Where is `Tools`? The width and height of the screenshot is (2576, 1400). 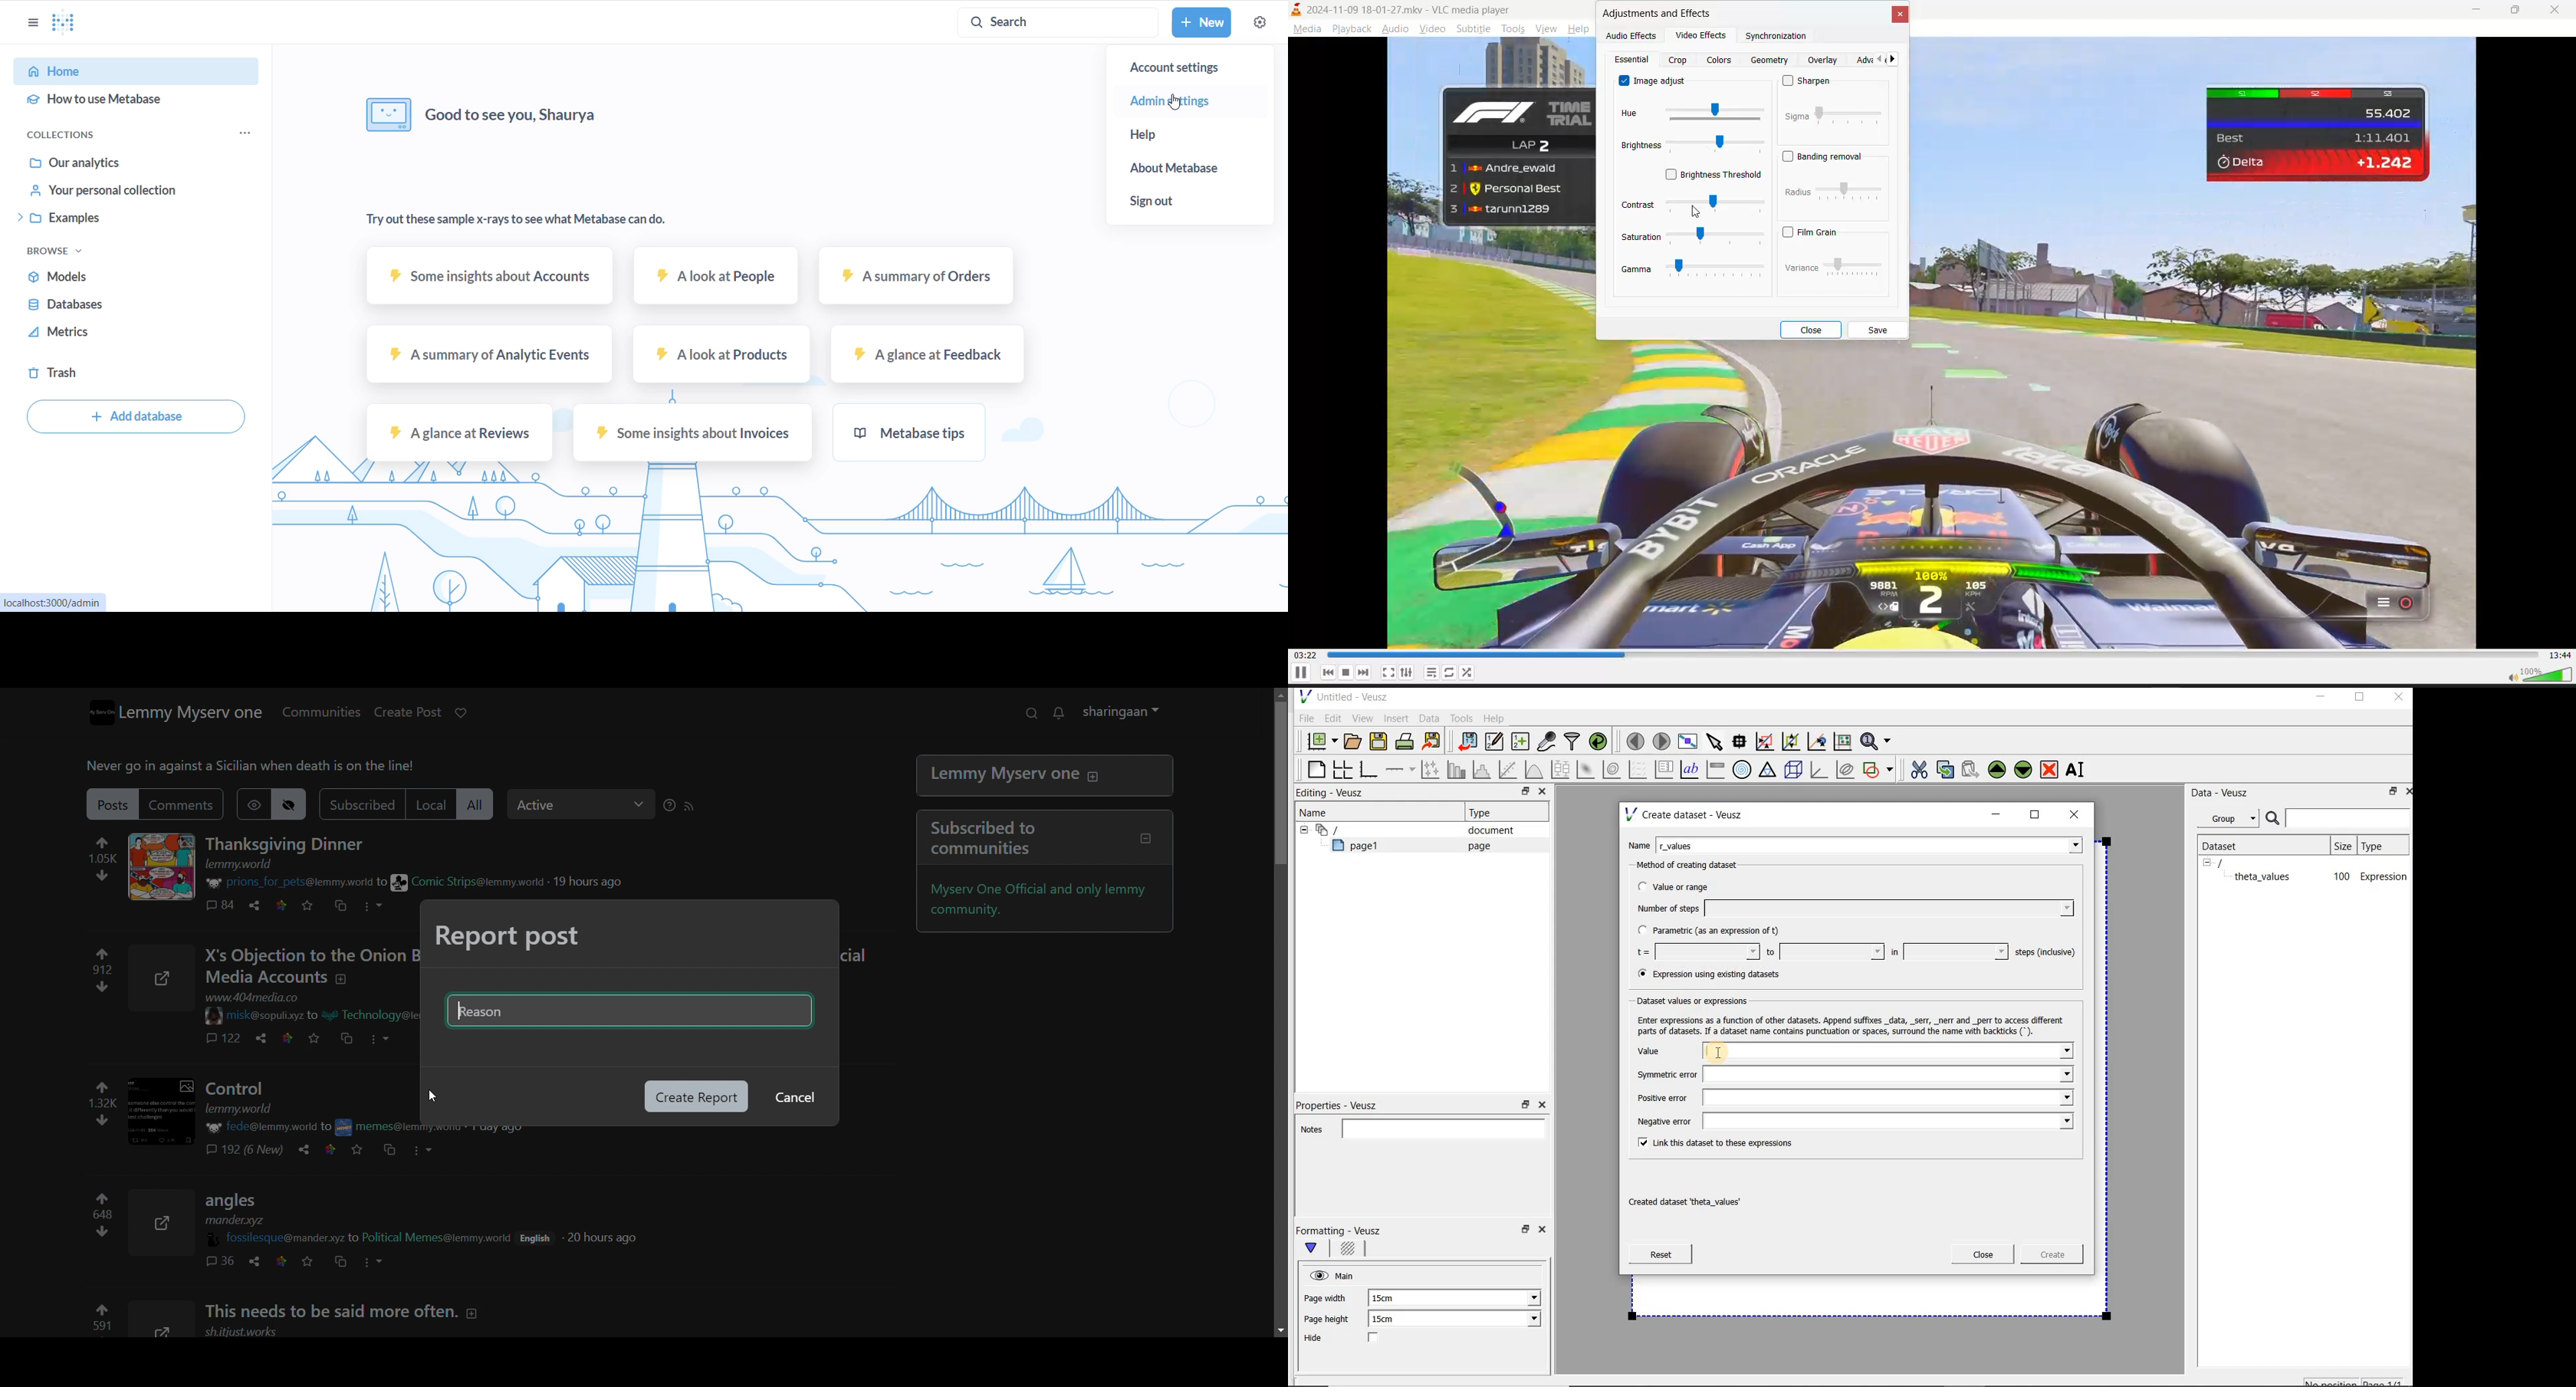 Tools is located at coordinates (1460, 719).